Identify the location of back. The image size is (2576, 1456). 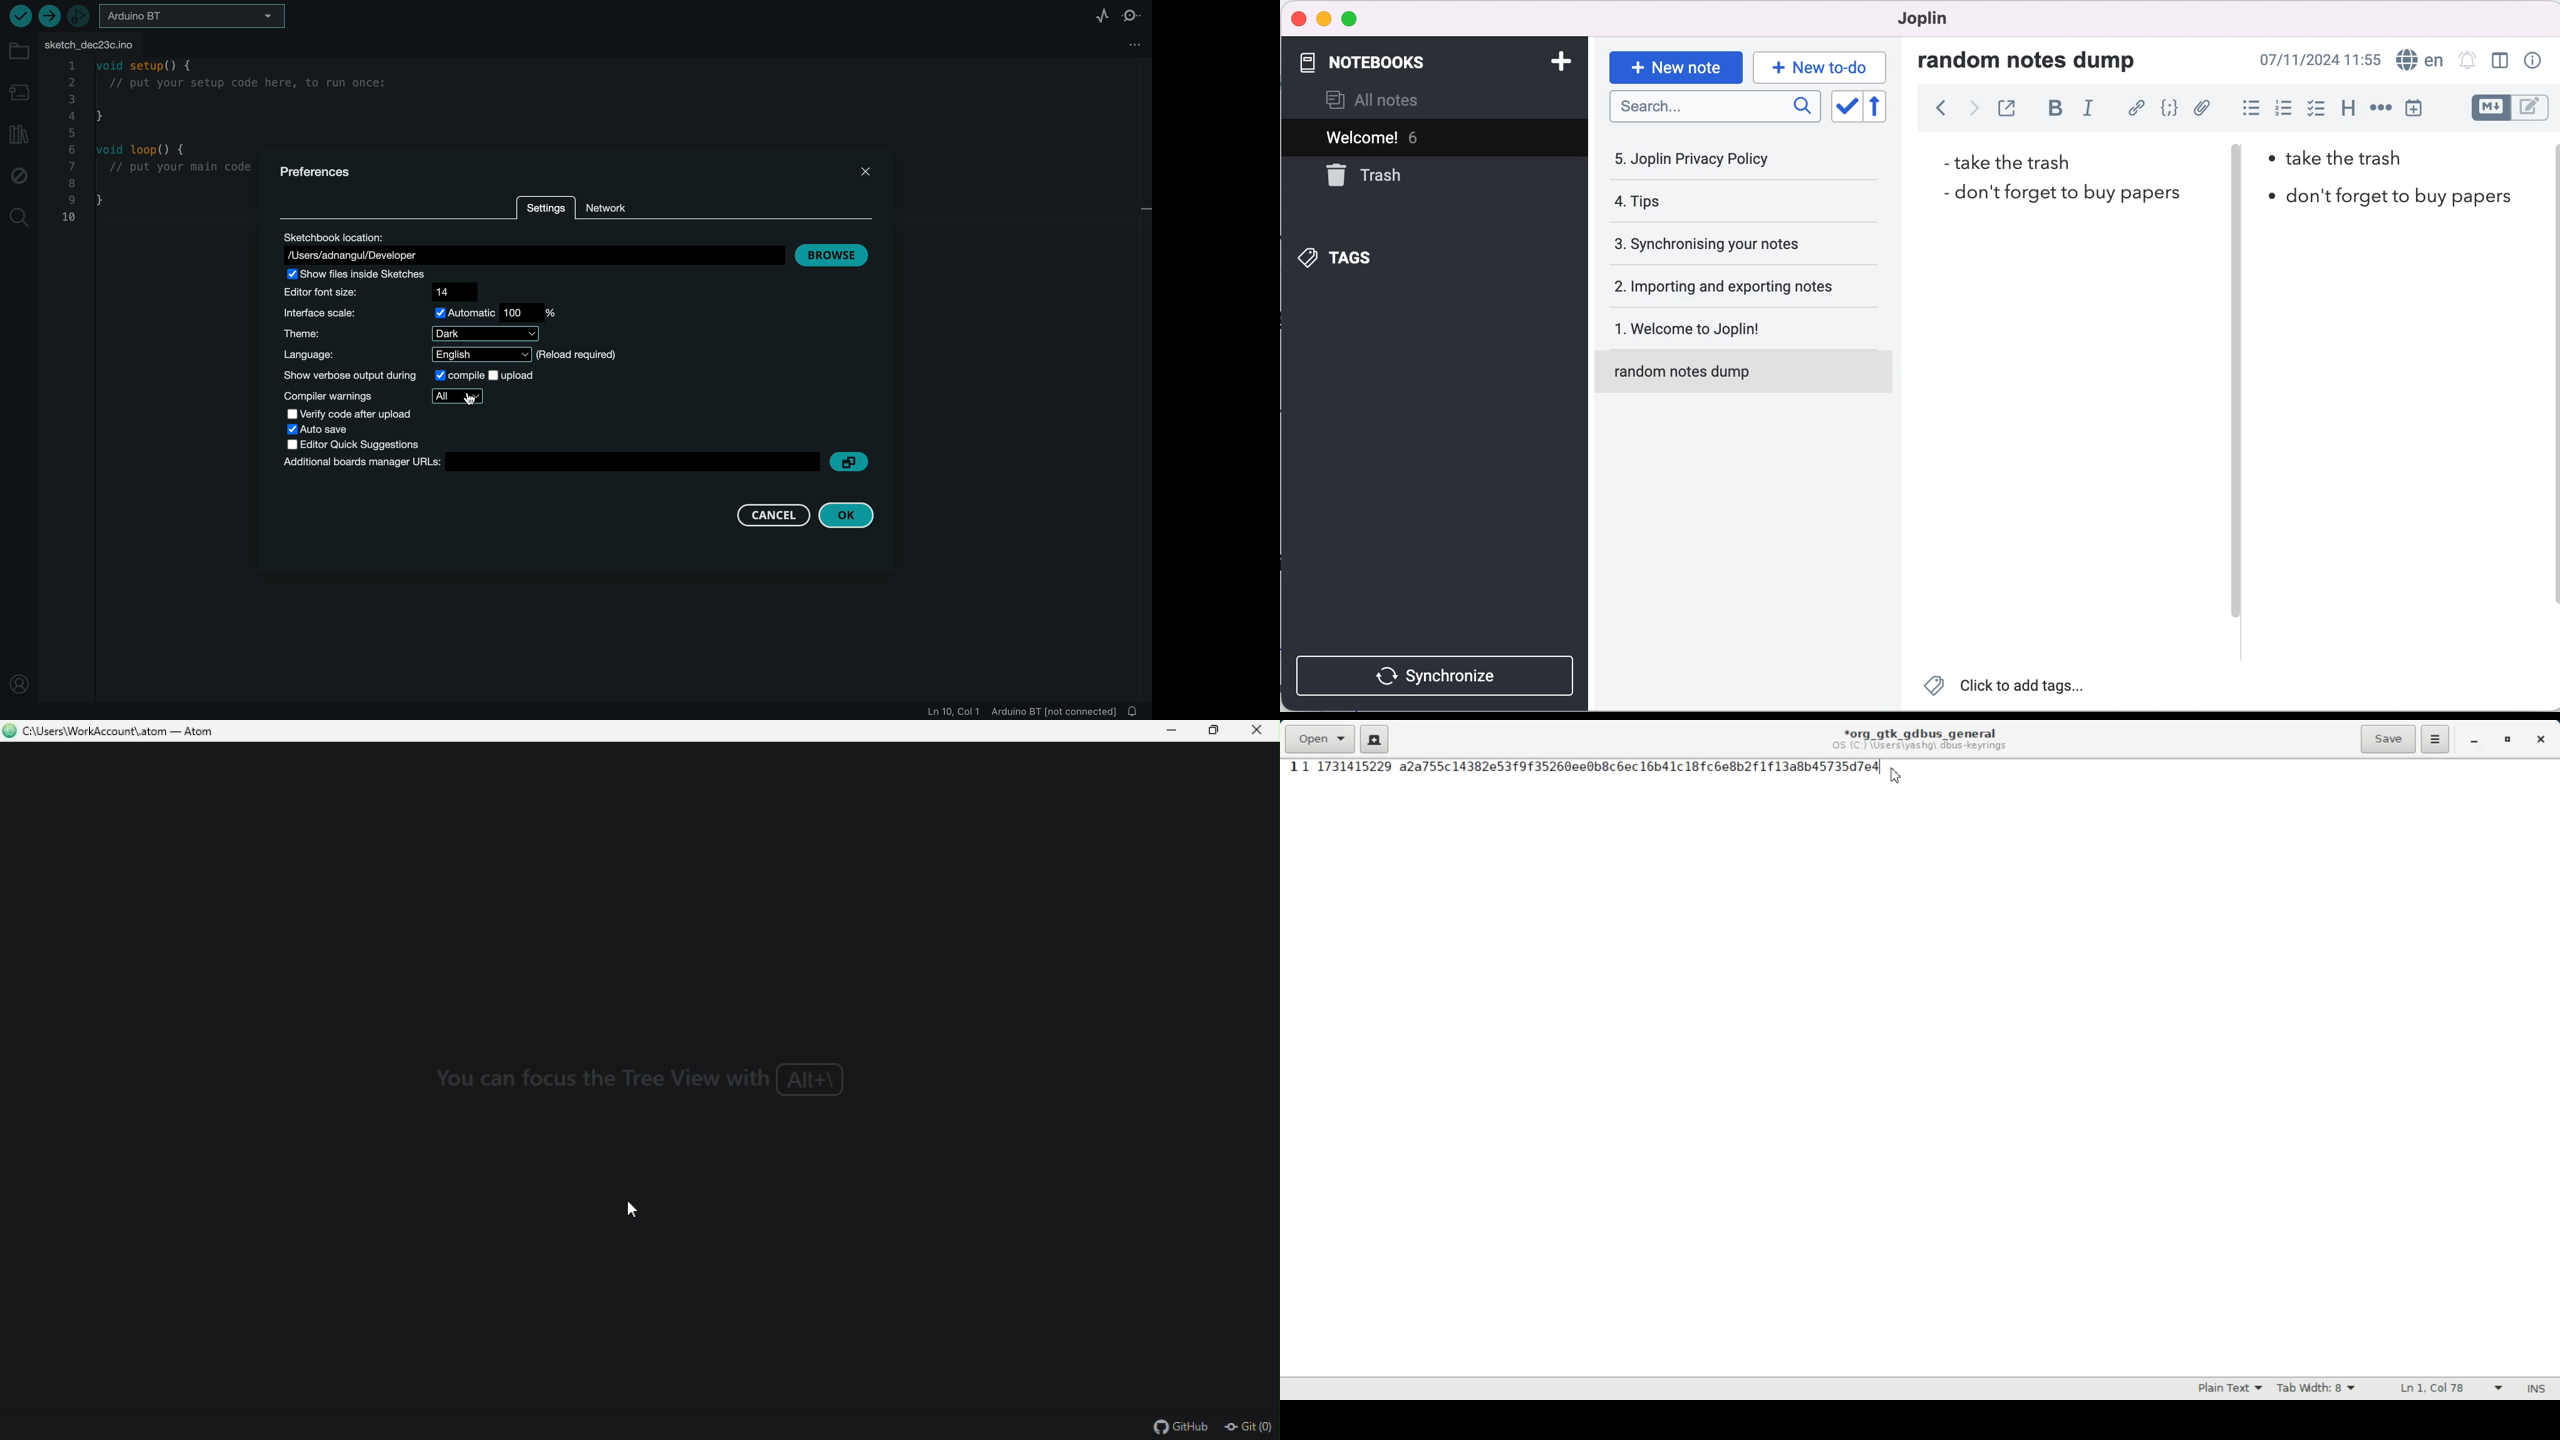
(1934, 112).